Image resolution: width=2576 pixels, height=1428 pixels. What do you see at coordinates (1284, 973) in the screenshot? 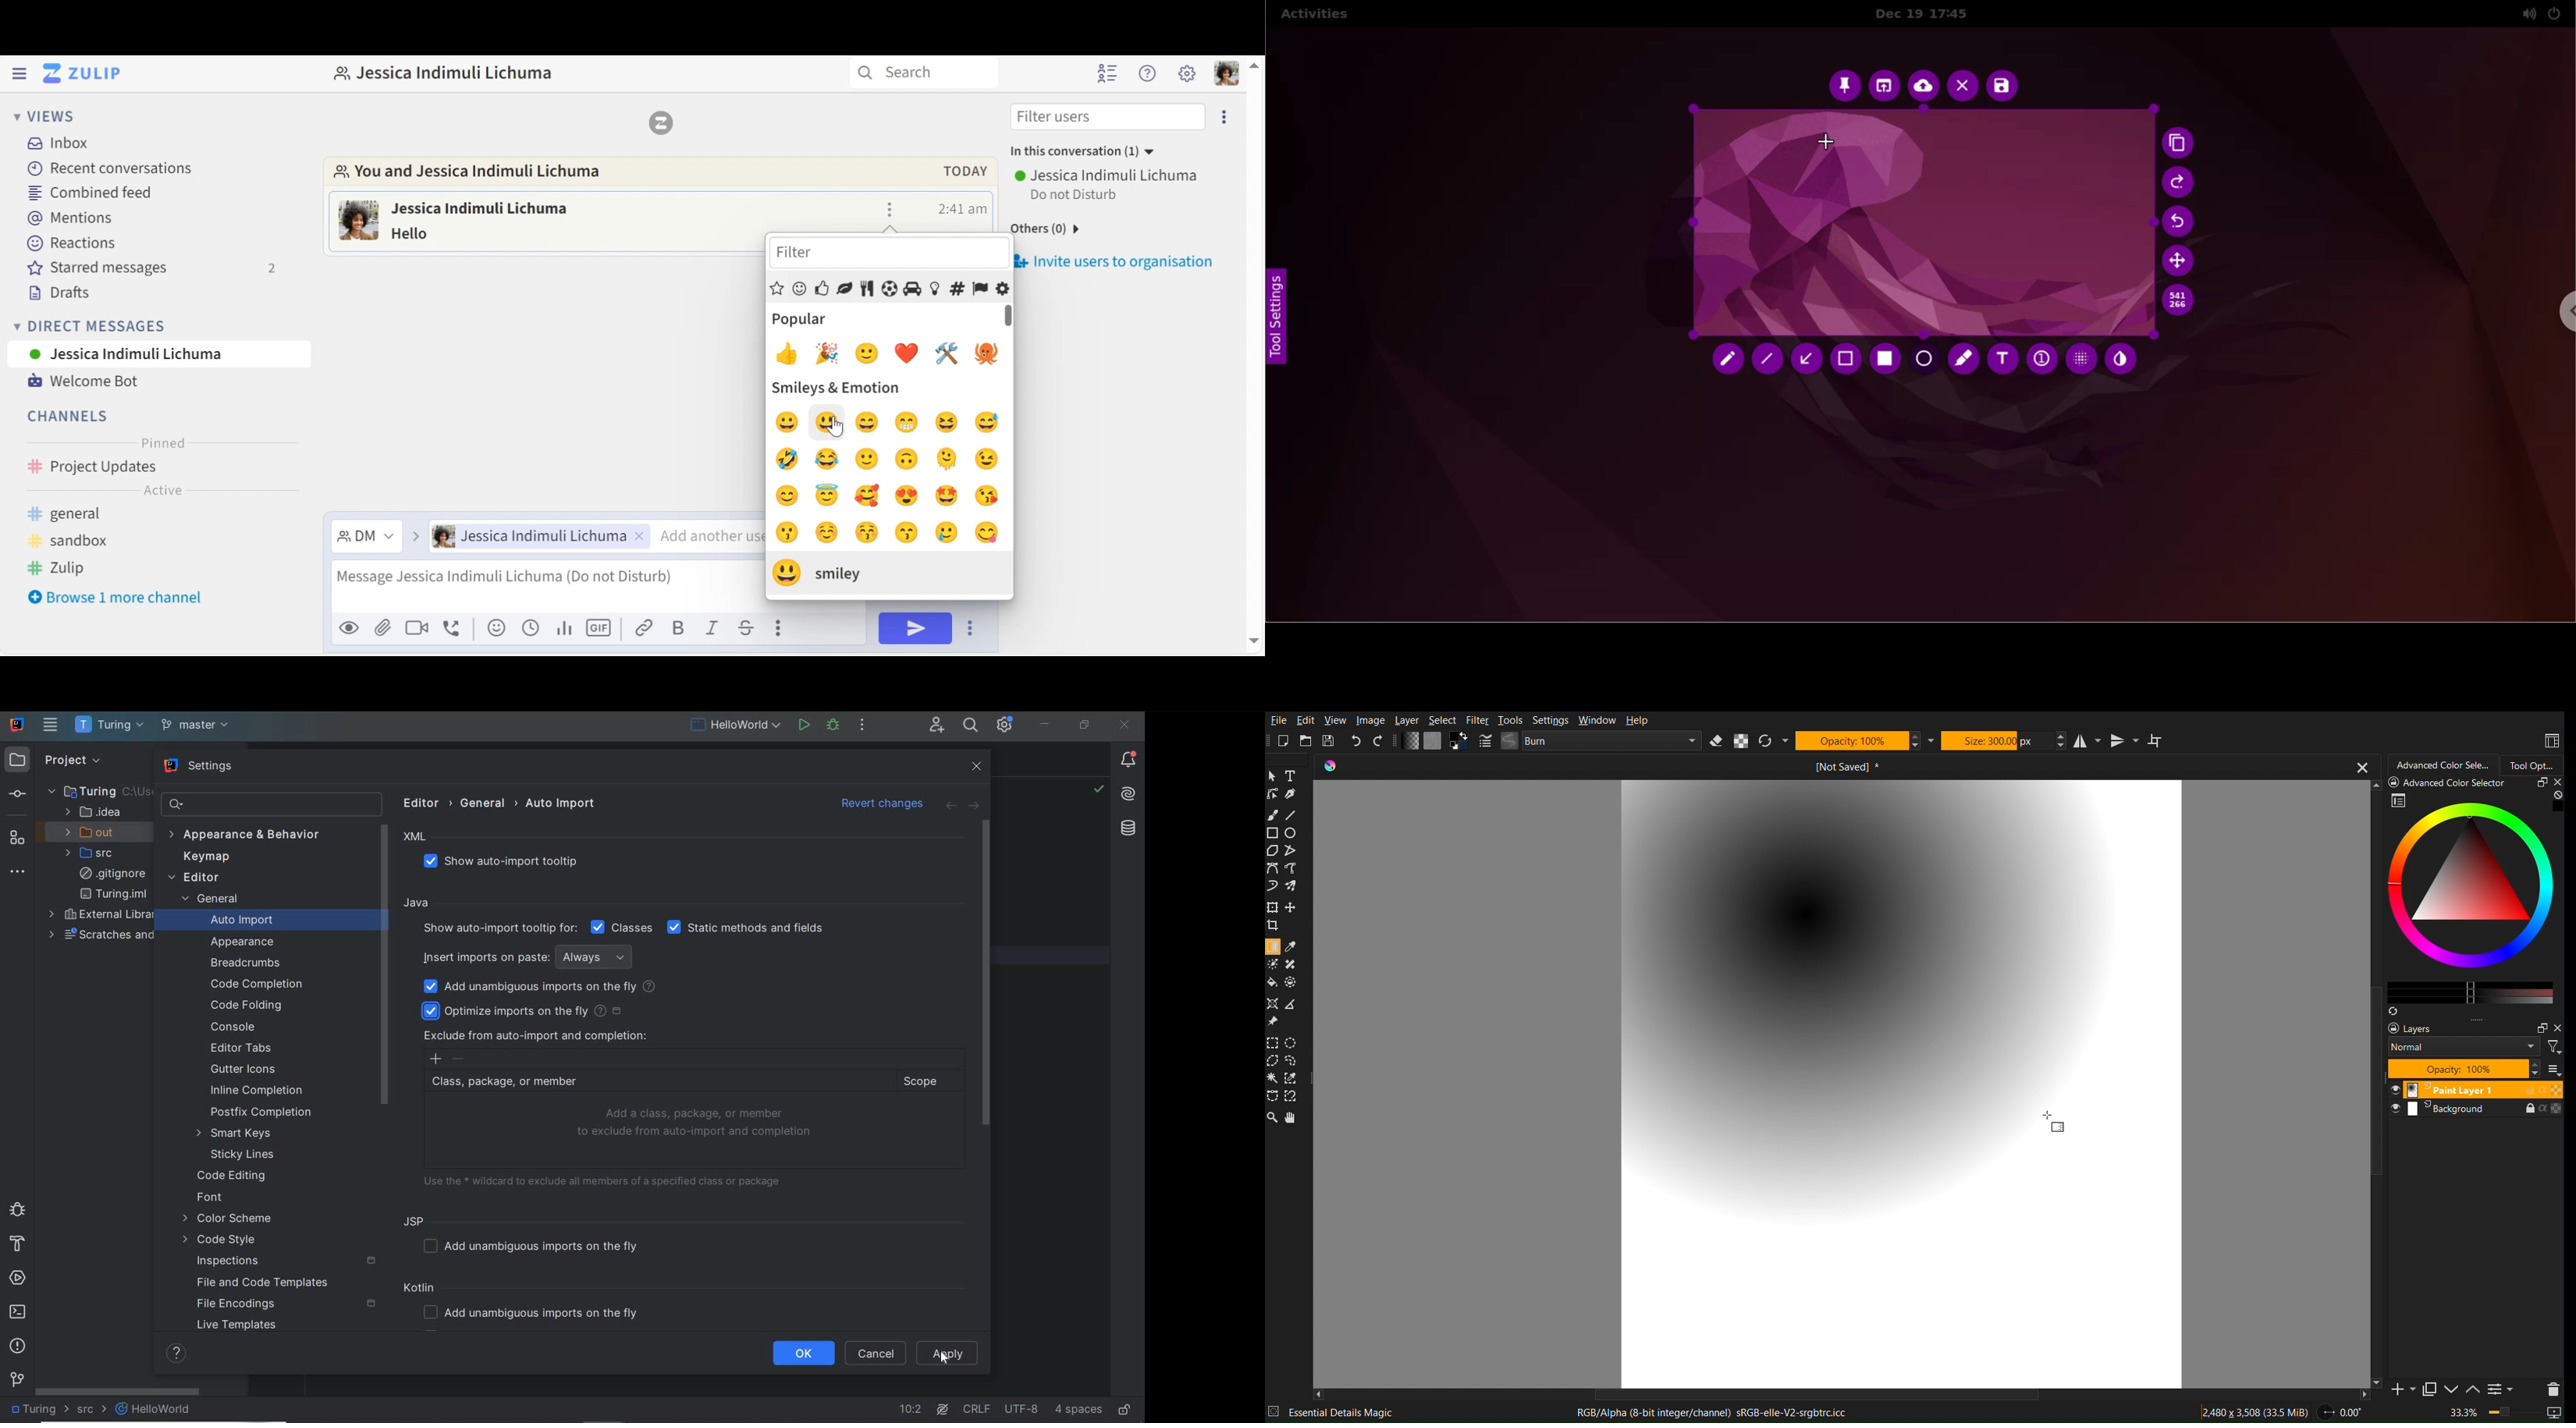
I see `Color Tools` at bounding box center [1284, 973].